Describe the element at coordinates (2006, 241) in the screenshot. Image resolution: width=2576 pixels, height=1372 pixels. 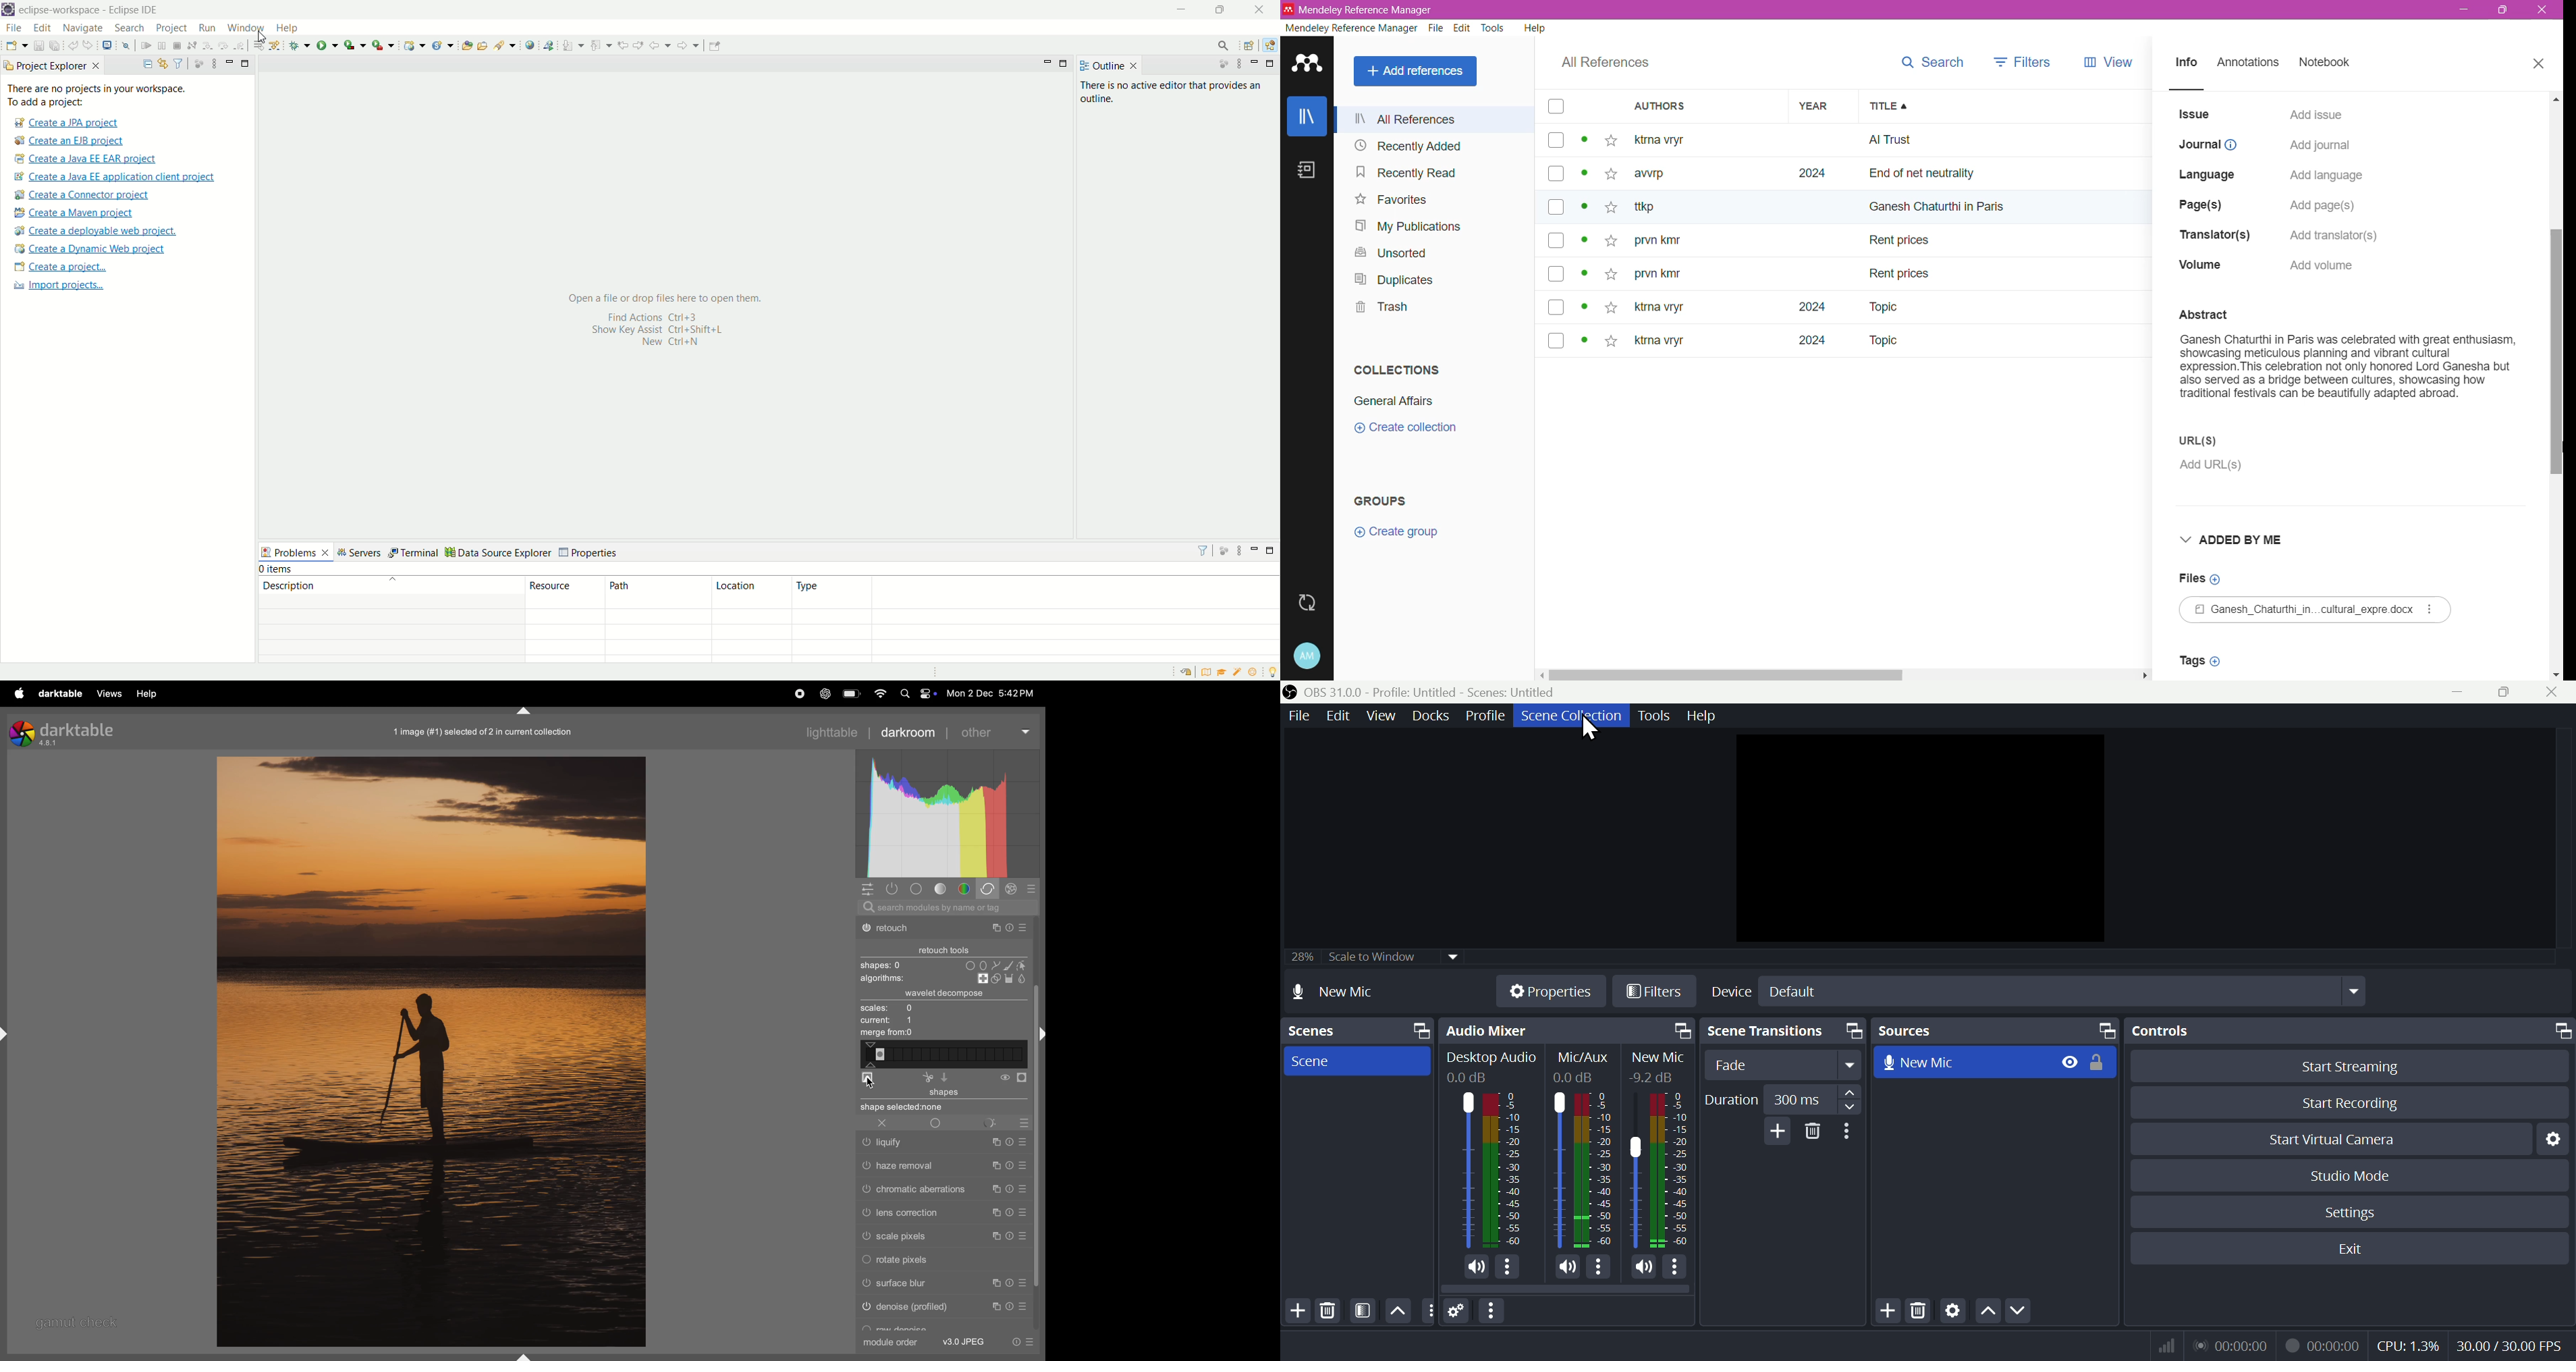
I see `Titles of the references available in the Library` at that location.